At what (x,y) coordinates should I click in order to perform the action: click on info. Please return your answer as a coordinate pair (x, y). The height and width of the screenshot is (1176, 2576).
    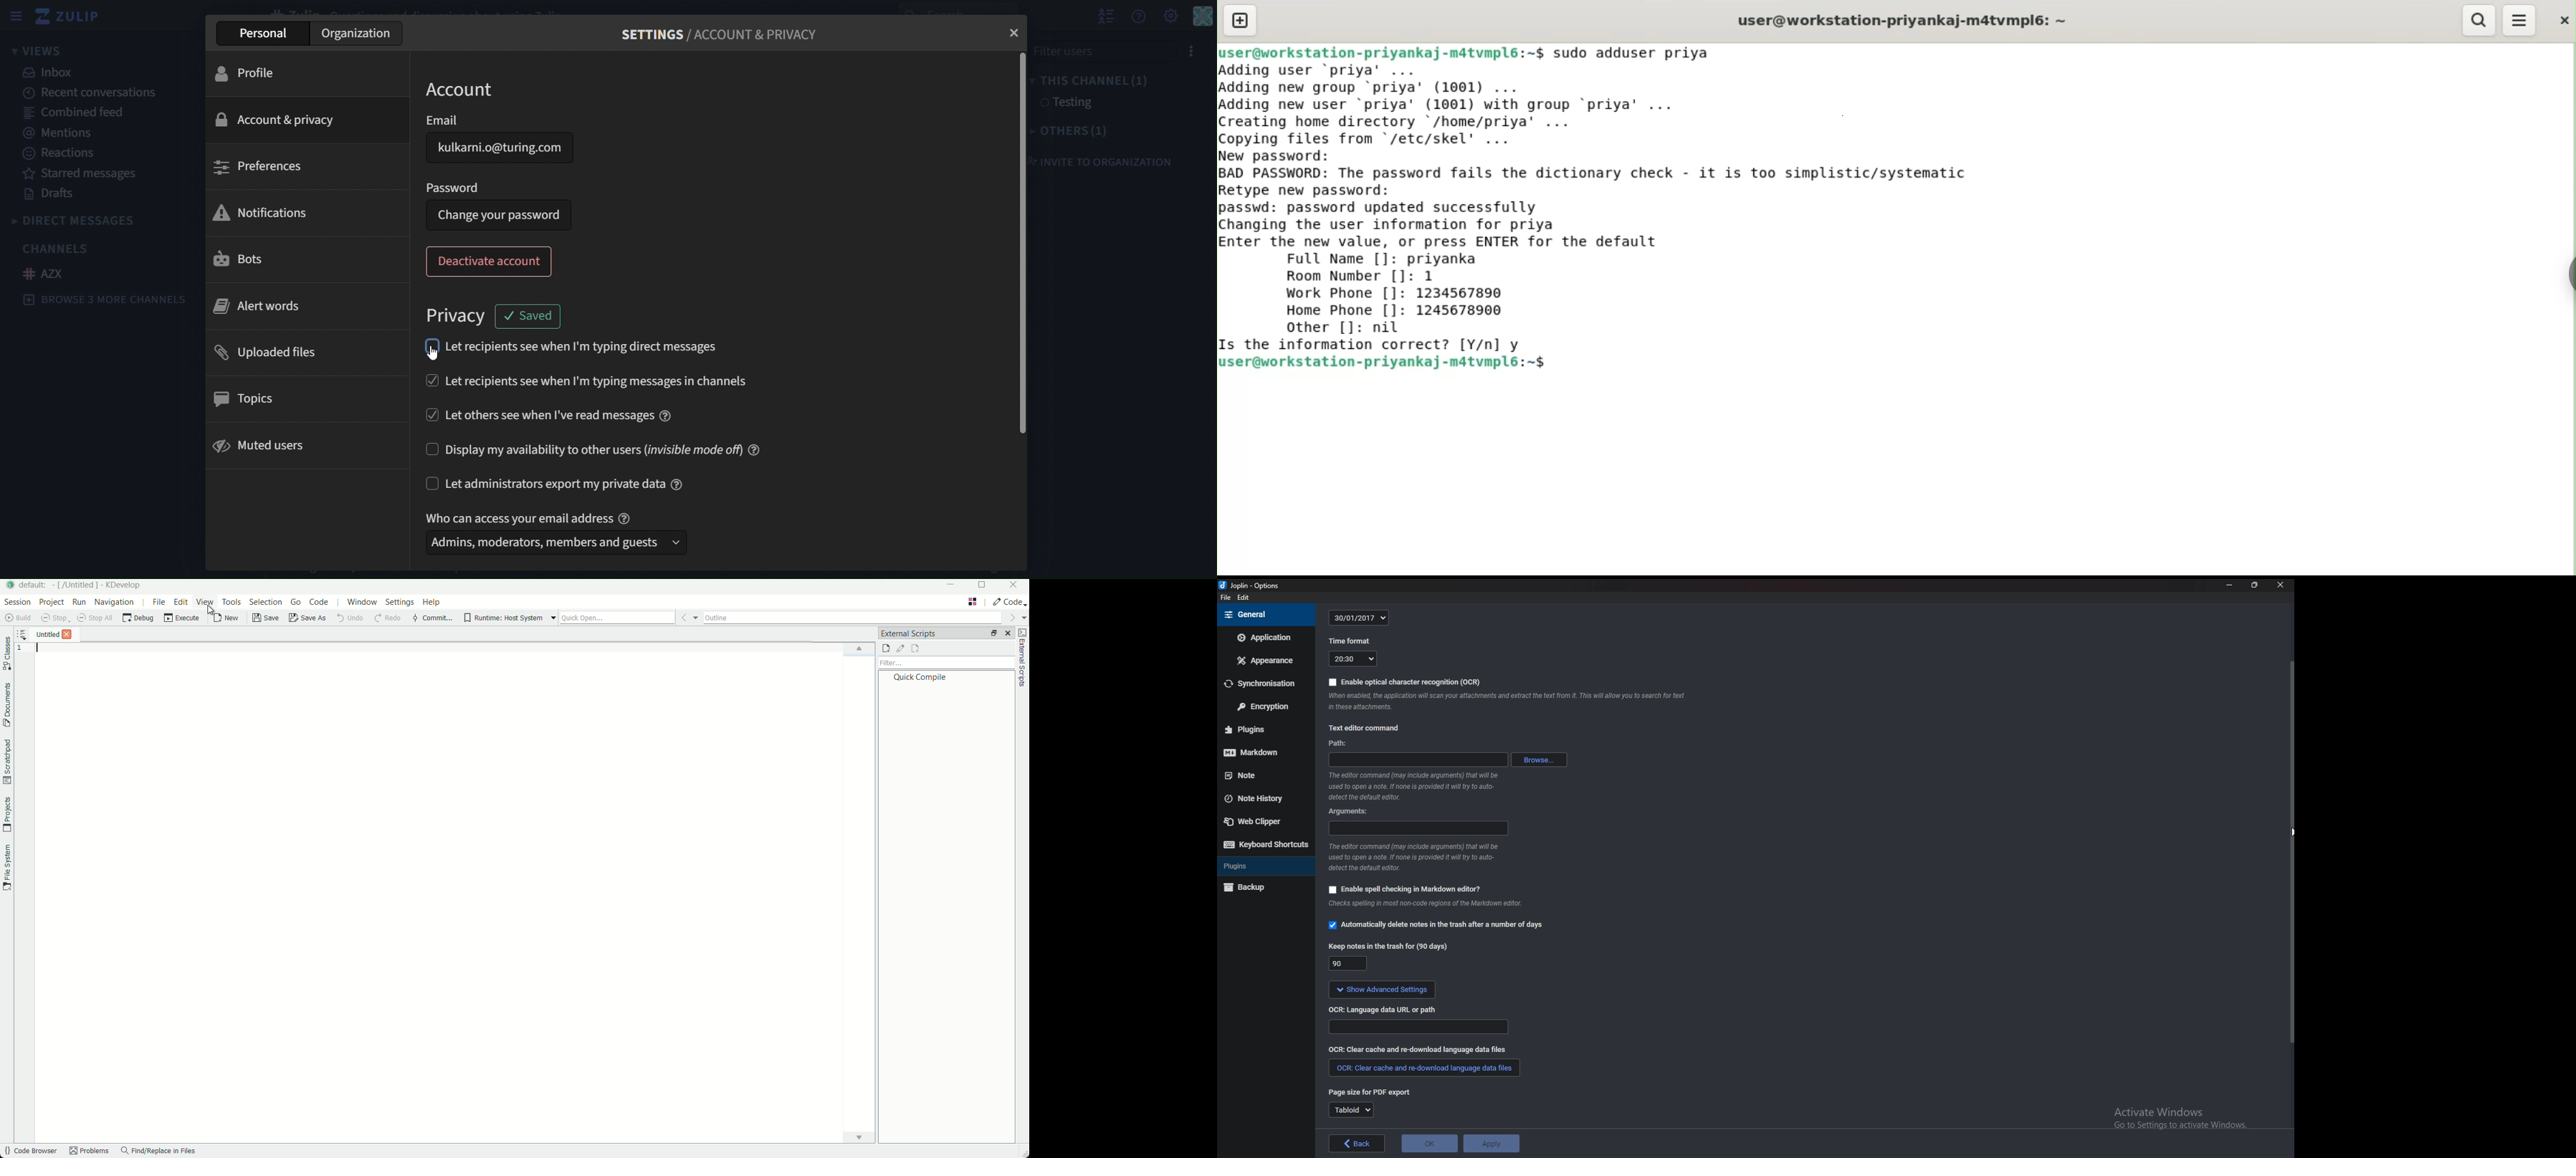
    Looking at the image, I should click on (1419, 858).